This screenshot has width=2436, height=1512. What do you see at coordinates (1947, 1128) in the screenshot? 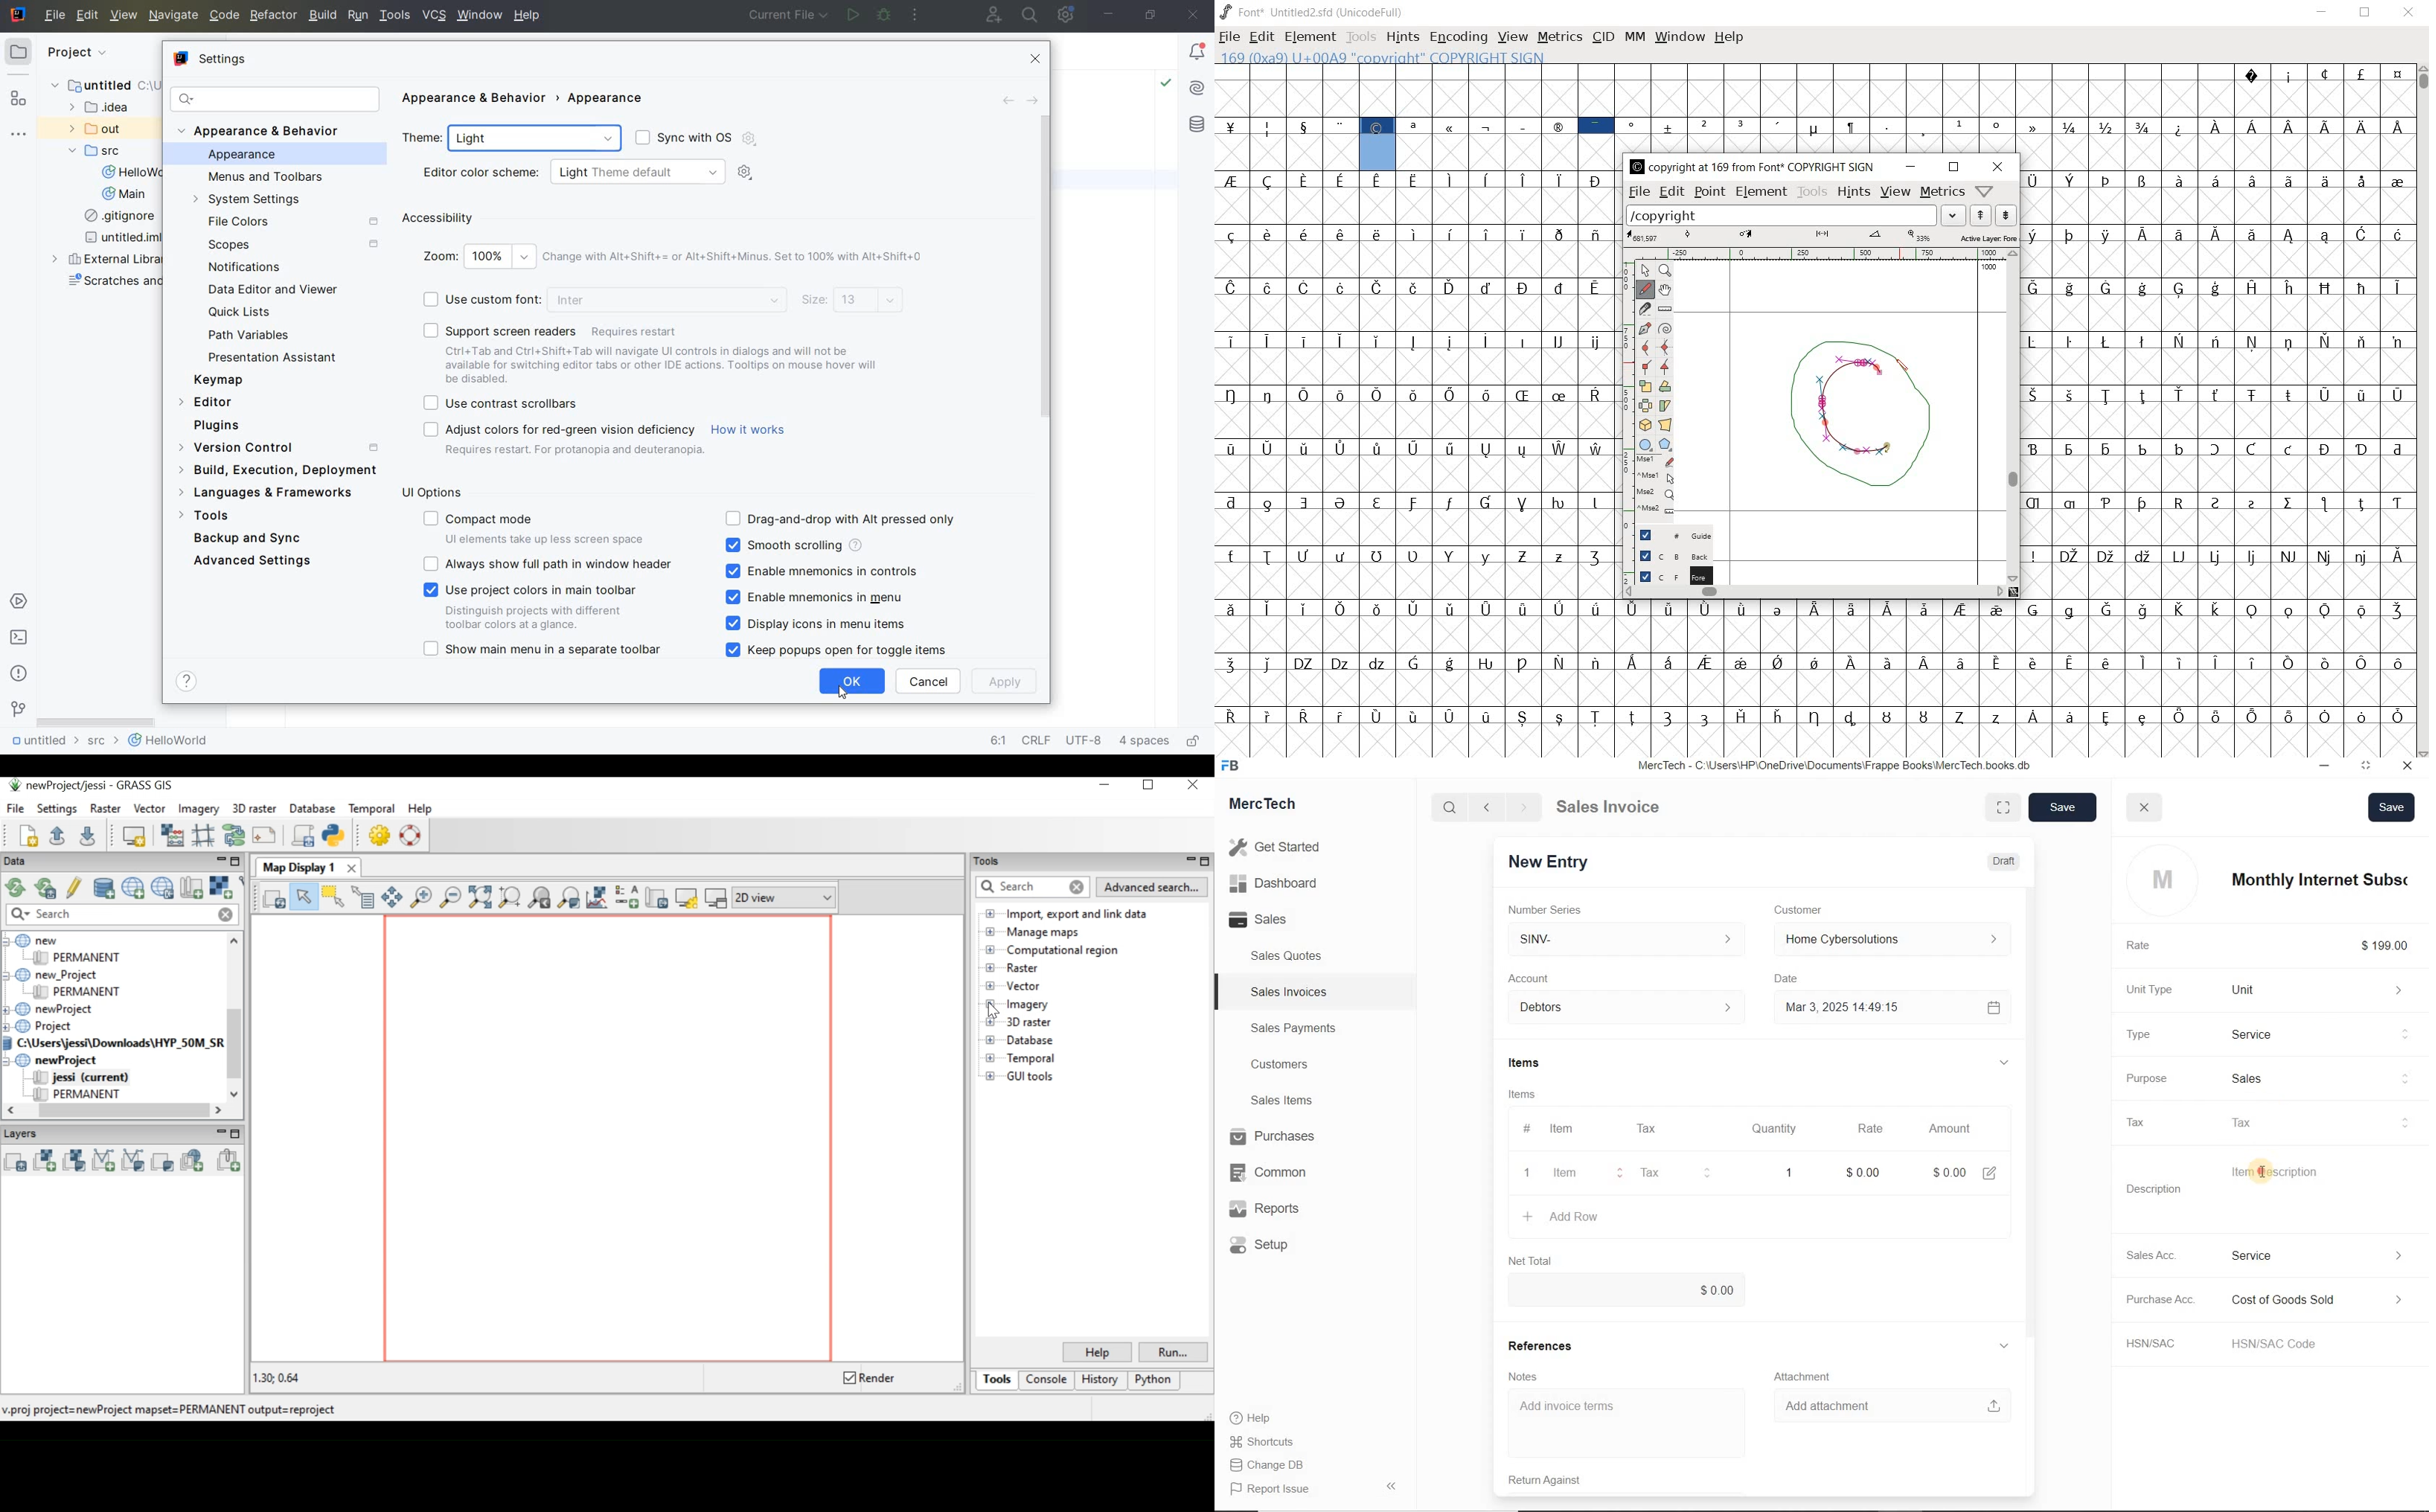
I see `Amount` at bounding box center [1947, 1128].